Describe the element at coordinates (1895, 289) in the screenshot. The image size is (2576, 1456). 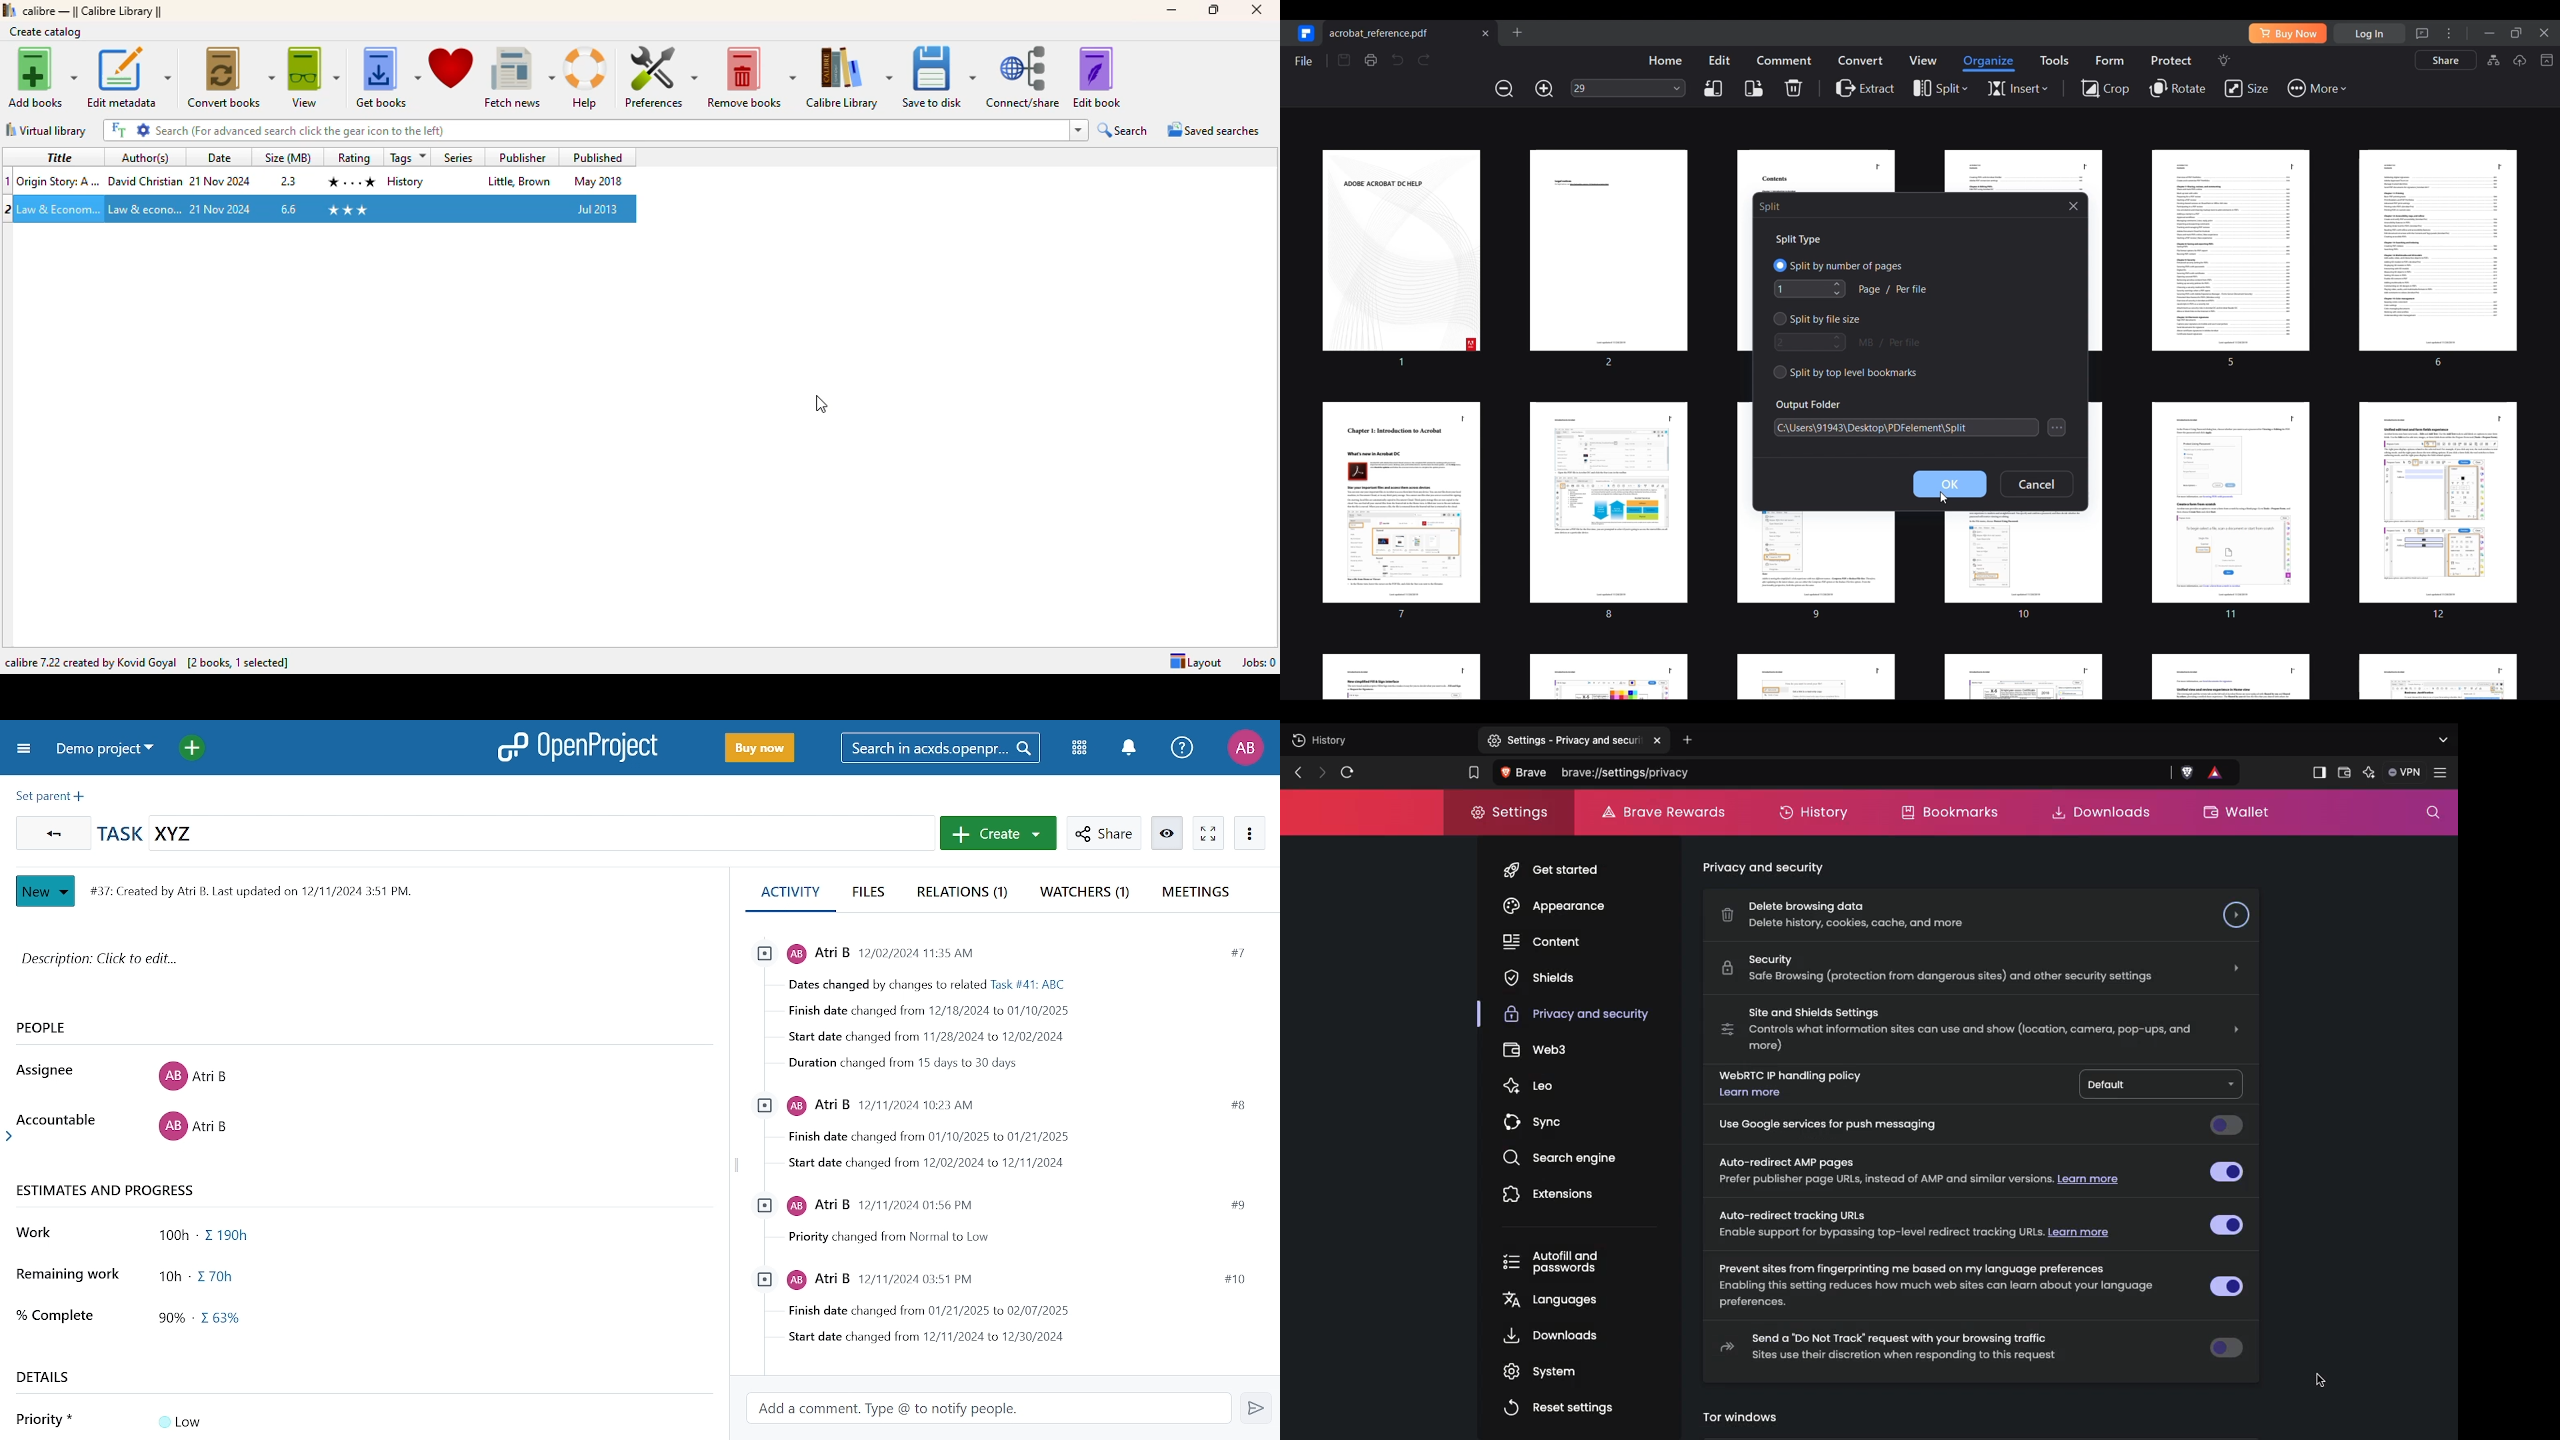
I see `Page per file` at that location.